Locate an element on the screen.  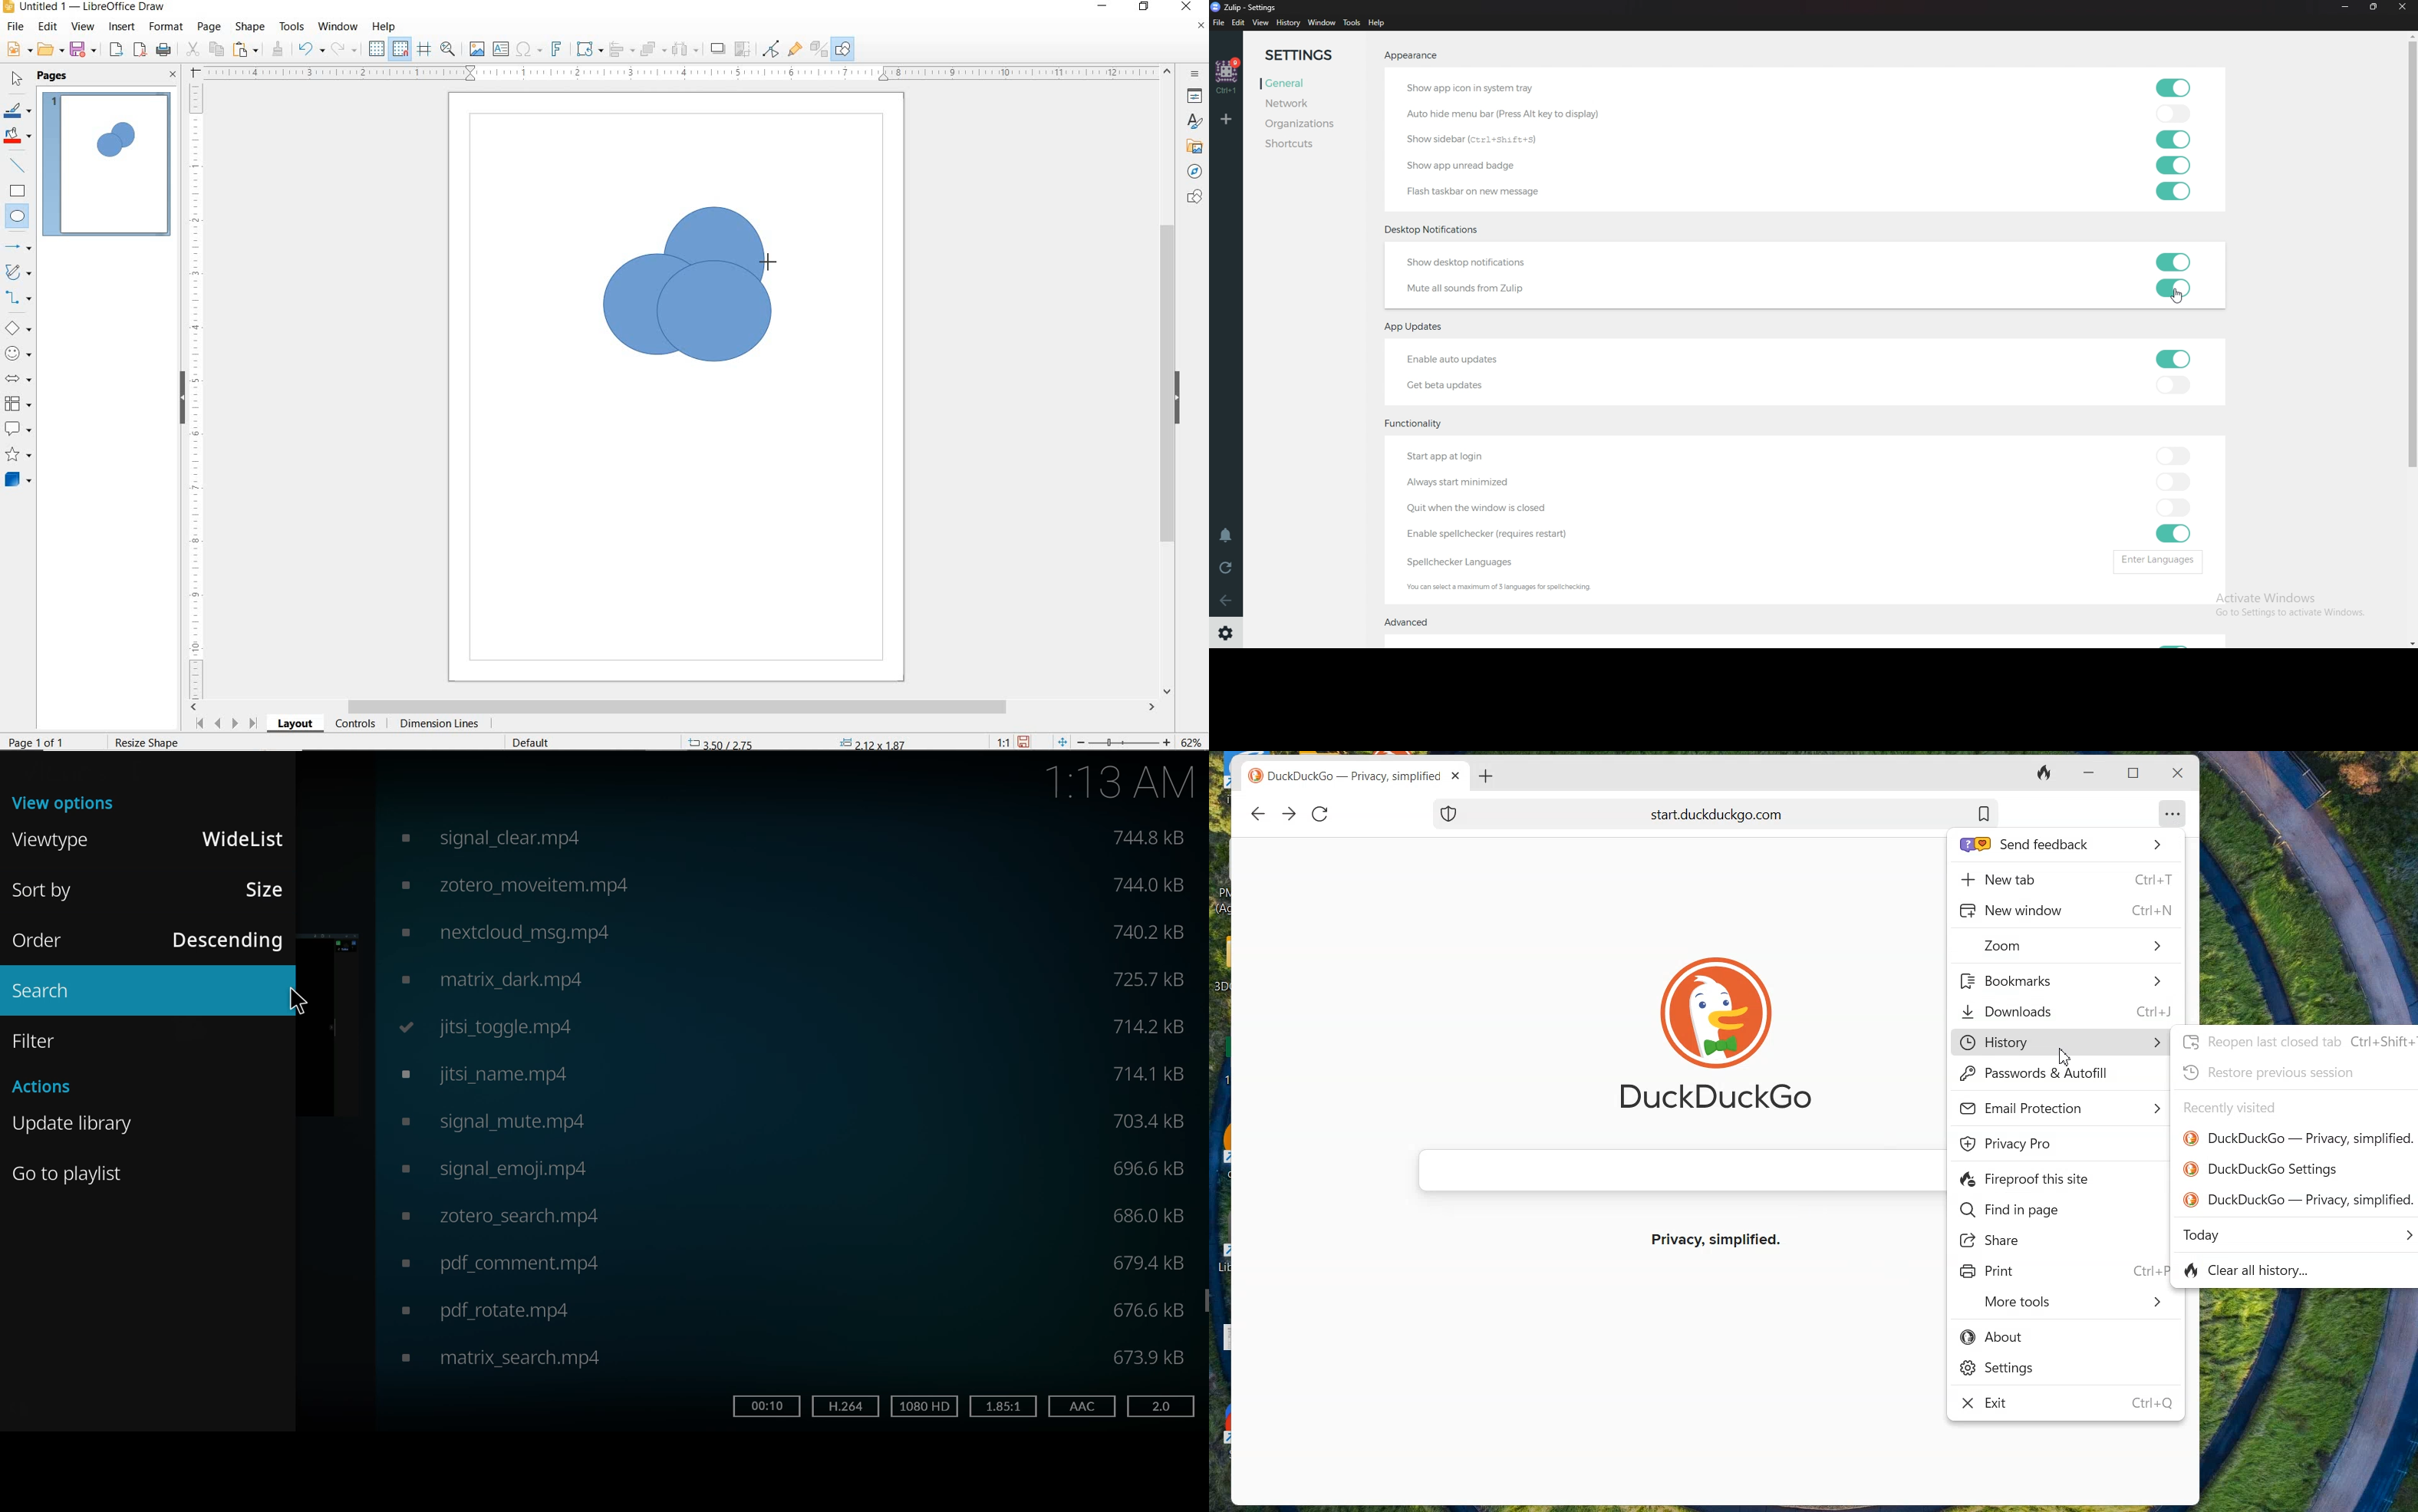
spell Checker languages is located at coordinates (1460, 563).